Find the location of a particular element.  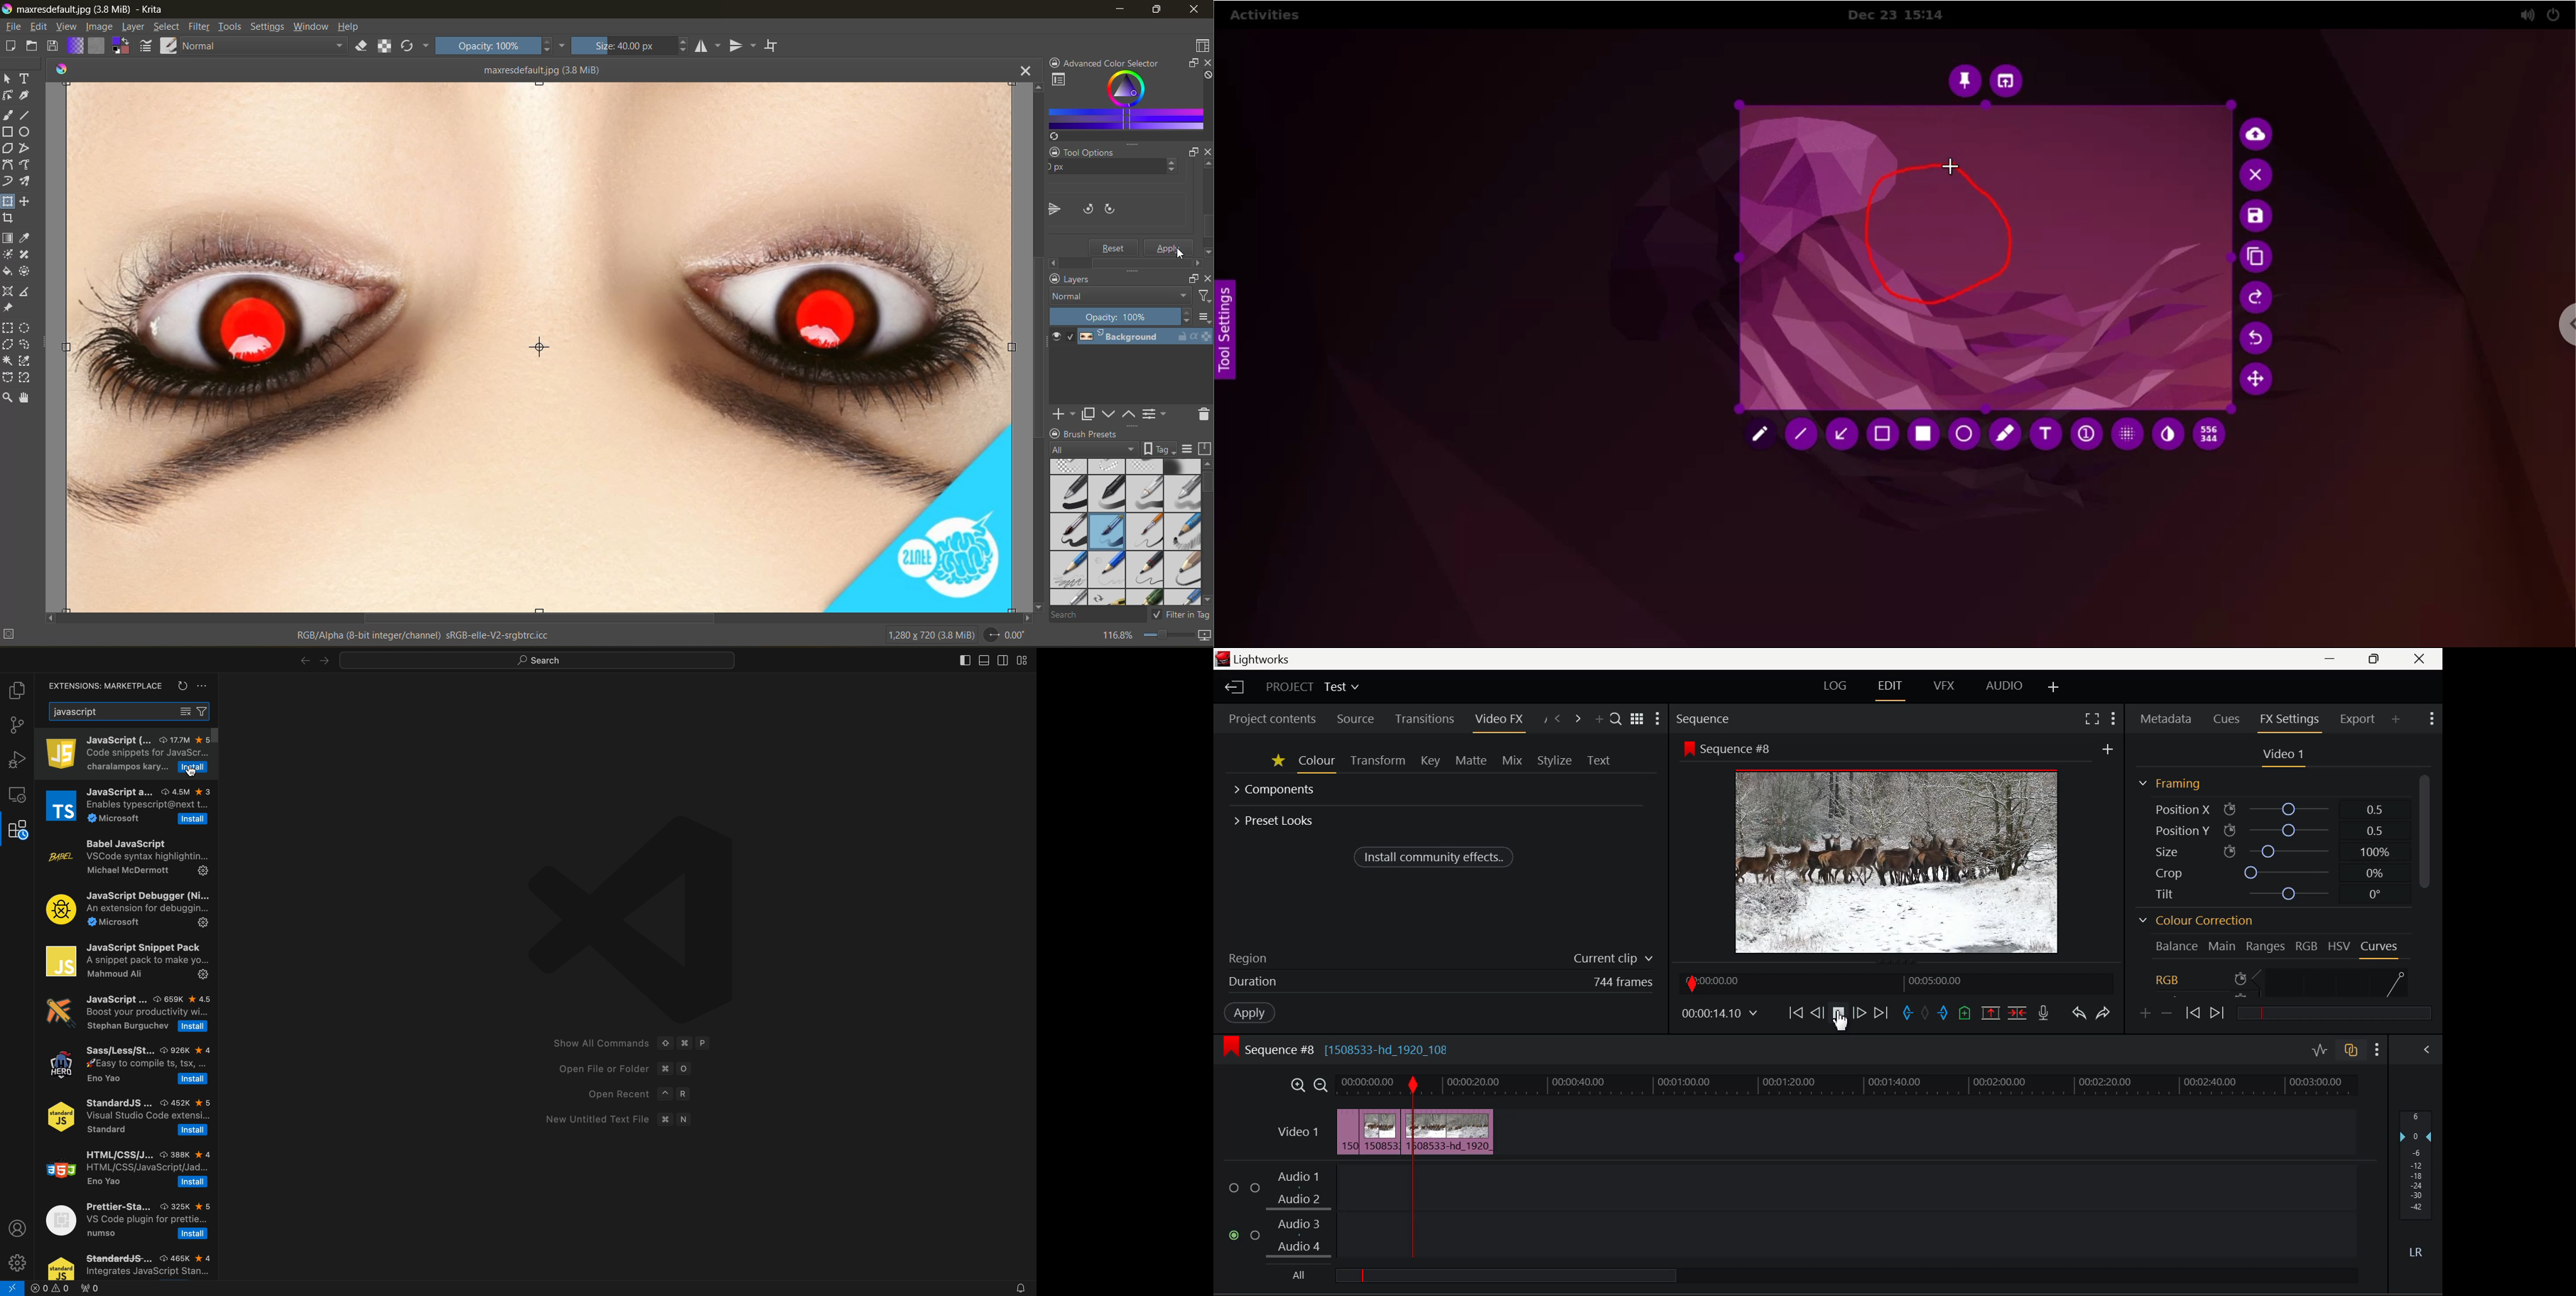

metadata is located at coordinates (280, 637).